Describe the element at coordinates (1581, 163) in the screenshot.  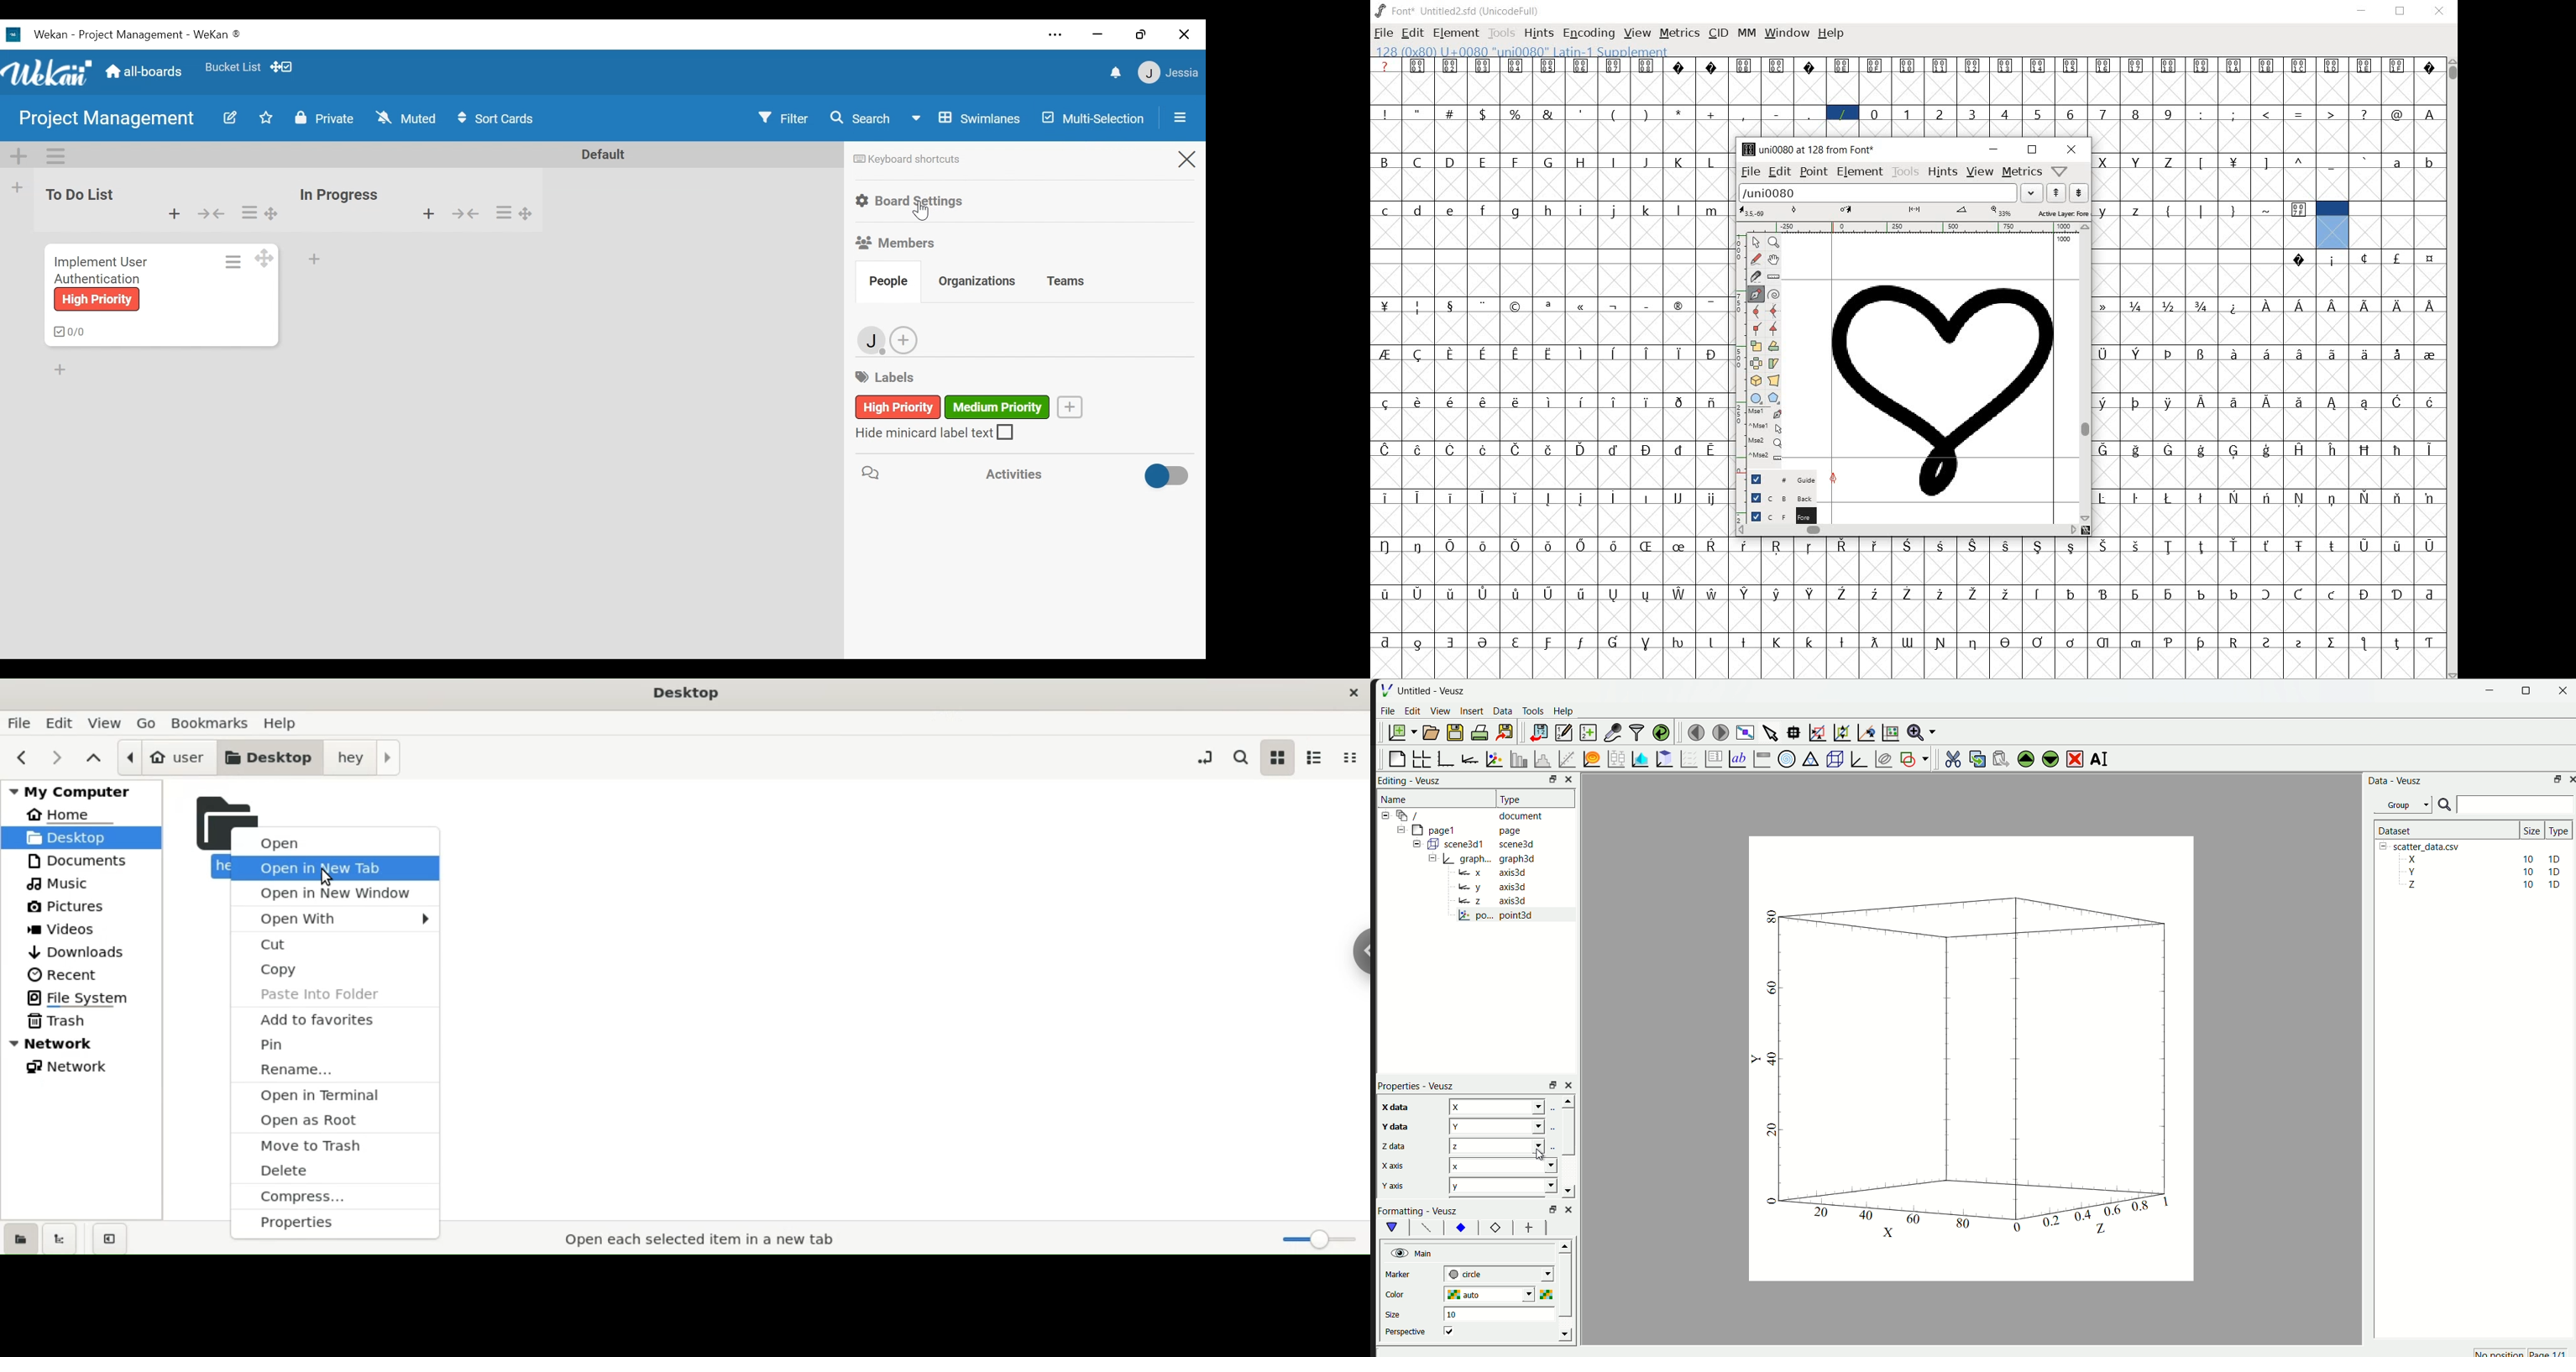
I see `glyph` at that location.